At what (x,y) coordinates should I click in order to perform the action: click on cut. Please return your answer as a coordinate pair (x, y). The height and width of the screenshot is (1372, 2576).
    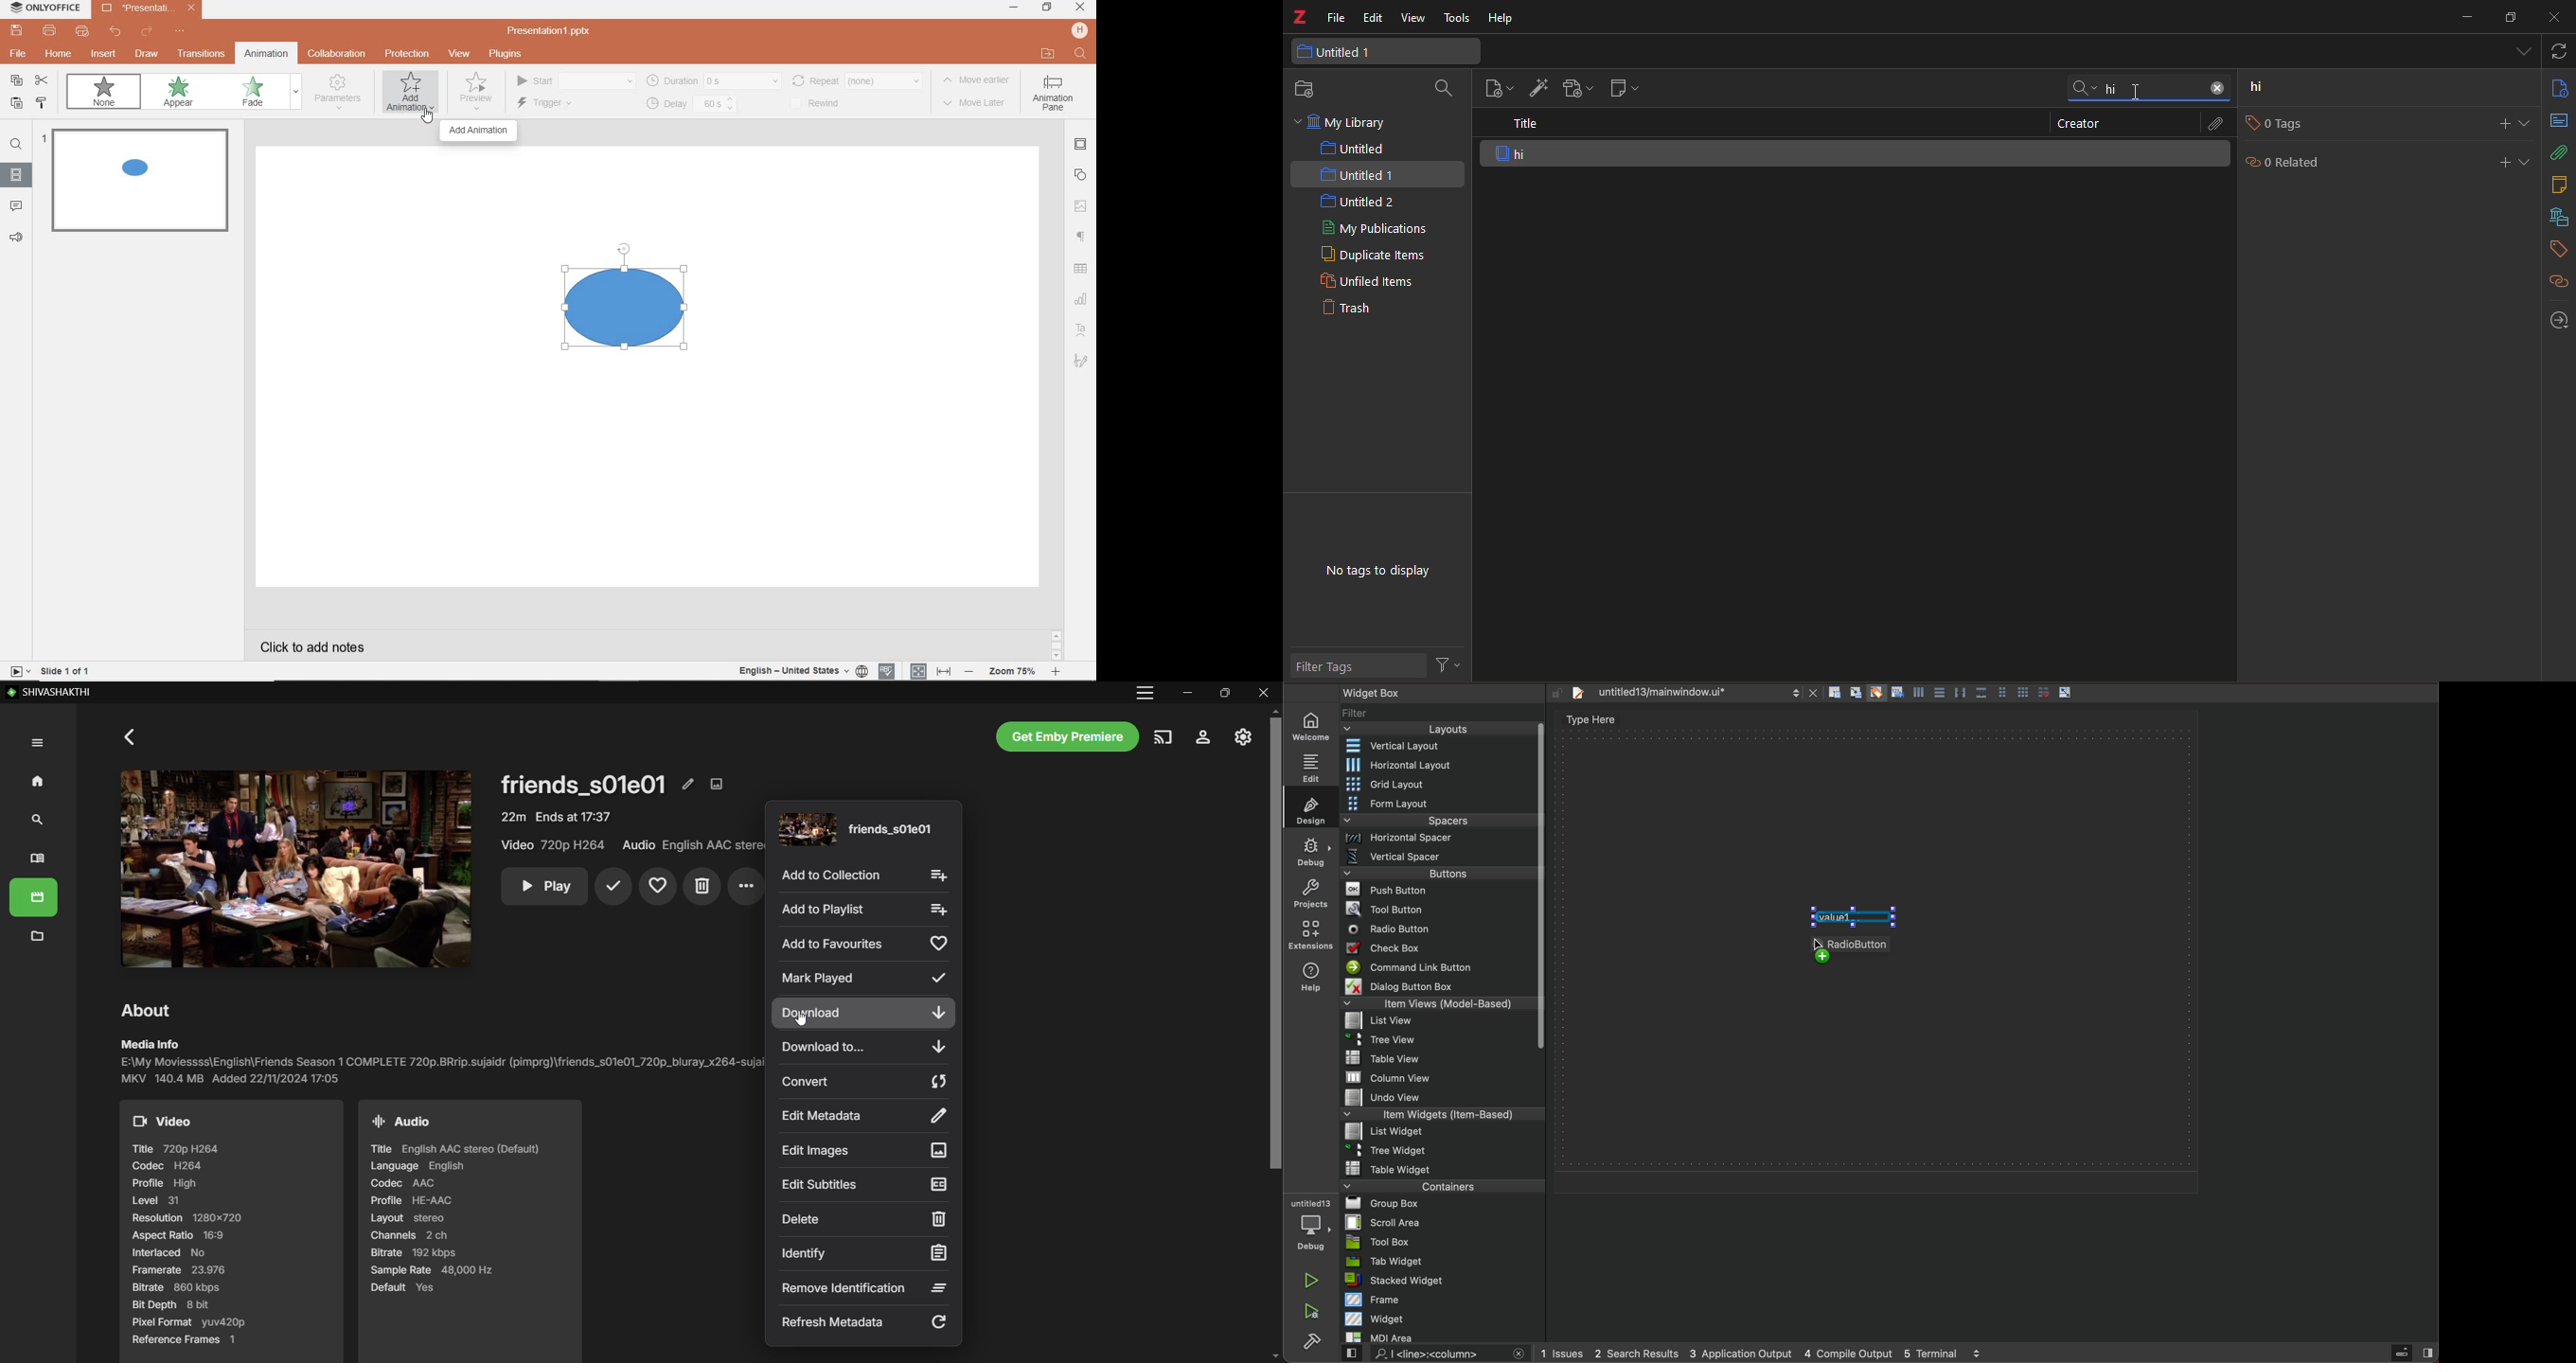
    Looking at the image, I should click on (44, 81).